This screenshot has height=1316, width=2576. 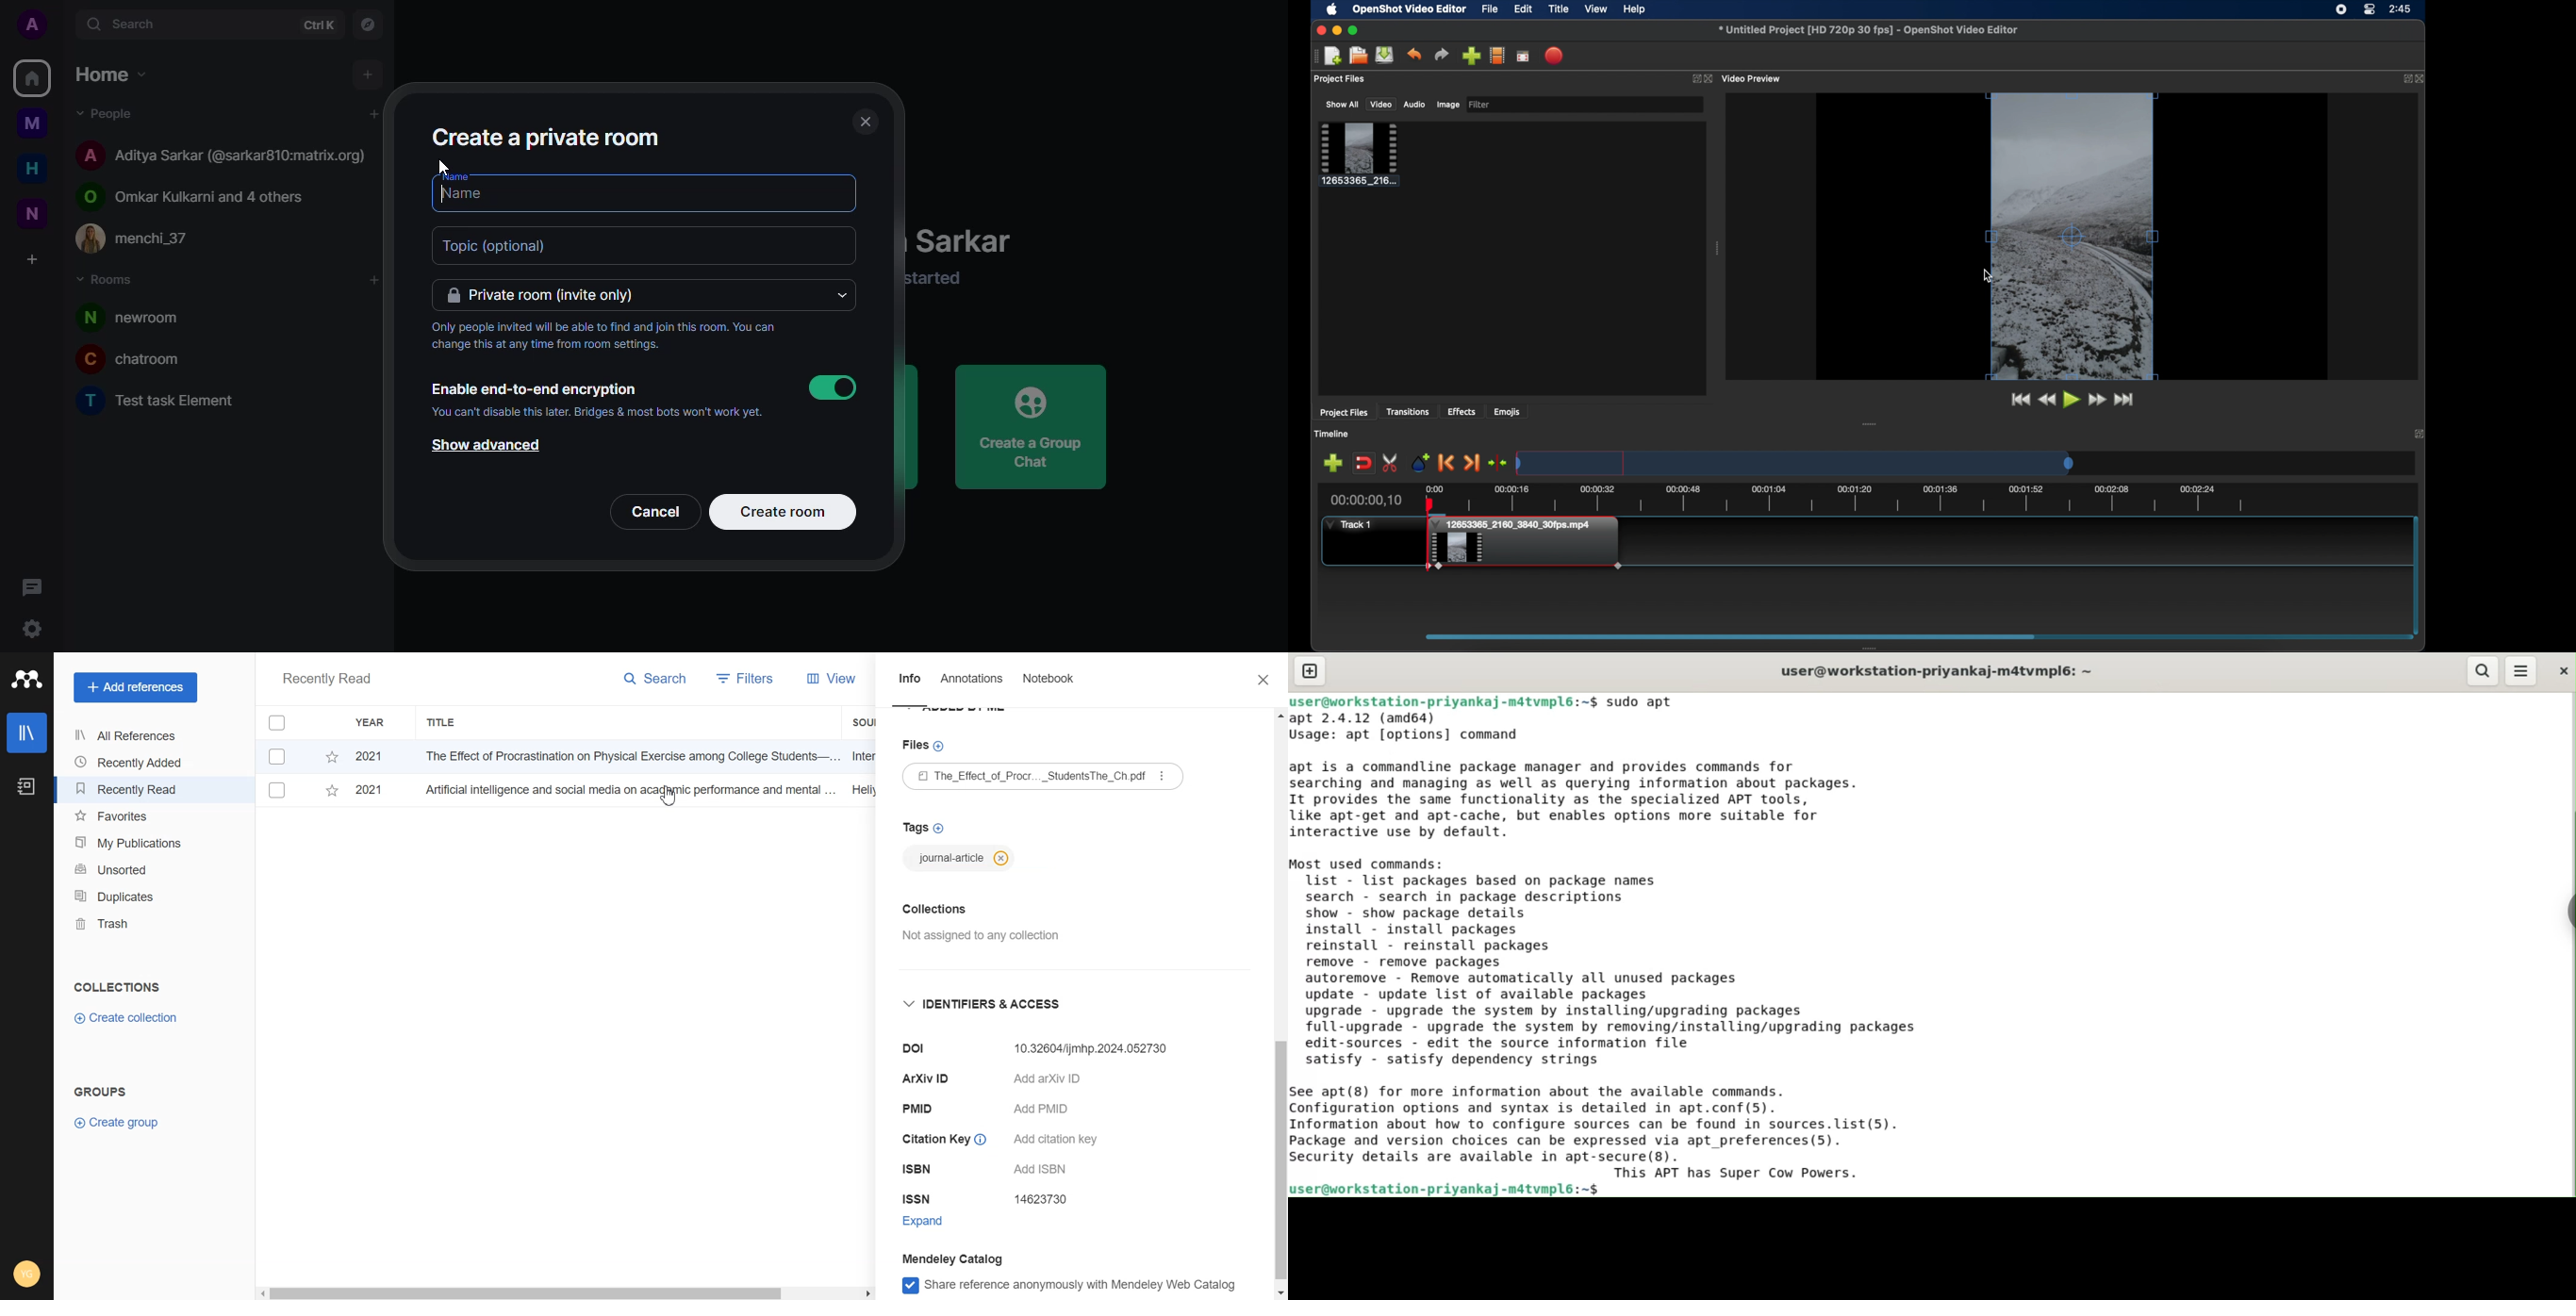 What do you see at coordinates (935, 1220) in the screenshot?
I see `Expand` at bounding box center [935, 1220].